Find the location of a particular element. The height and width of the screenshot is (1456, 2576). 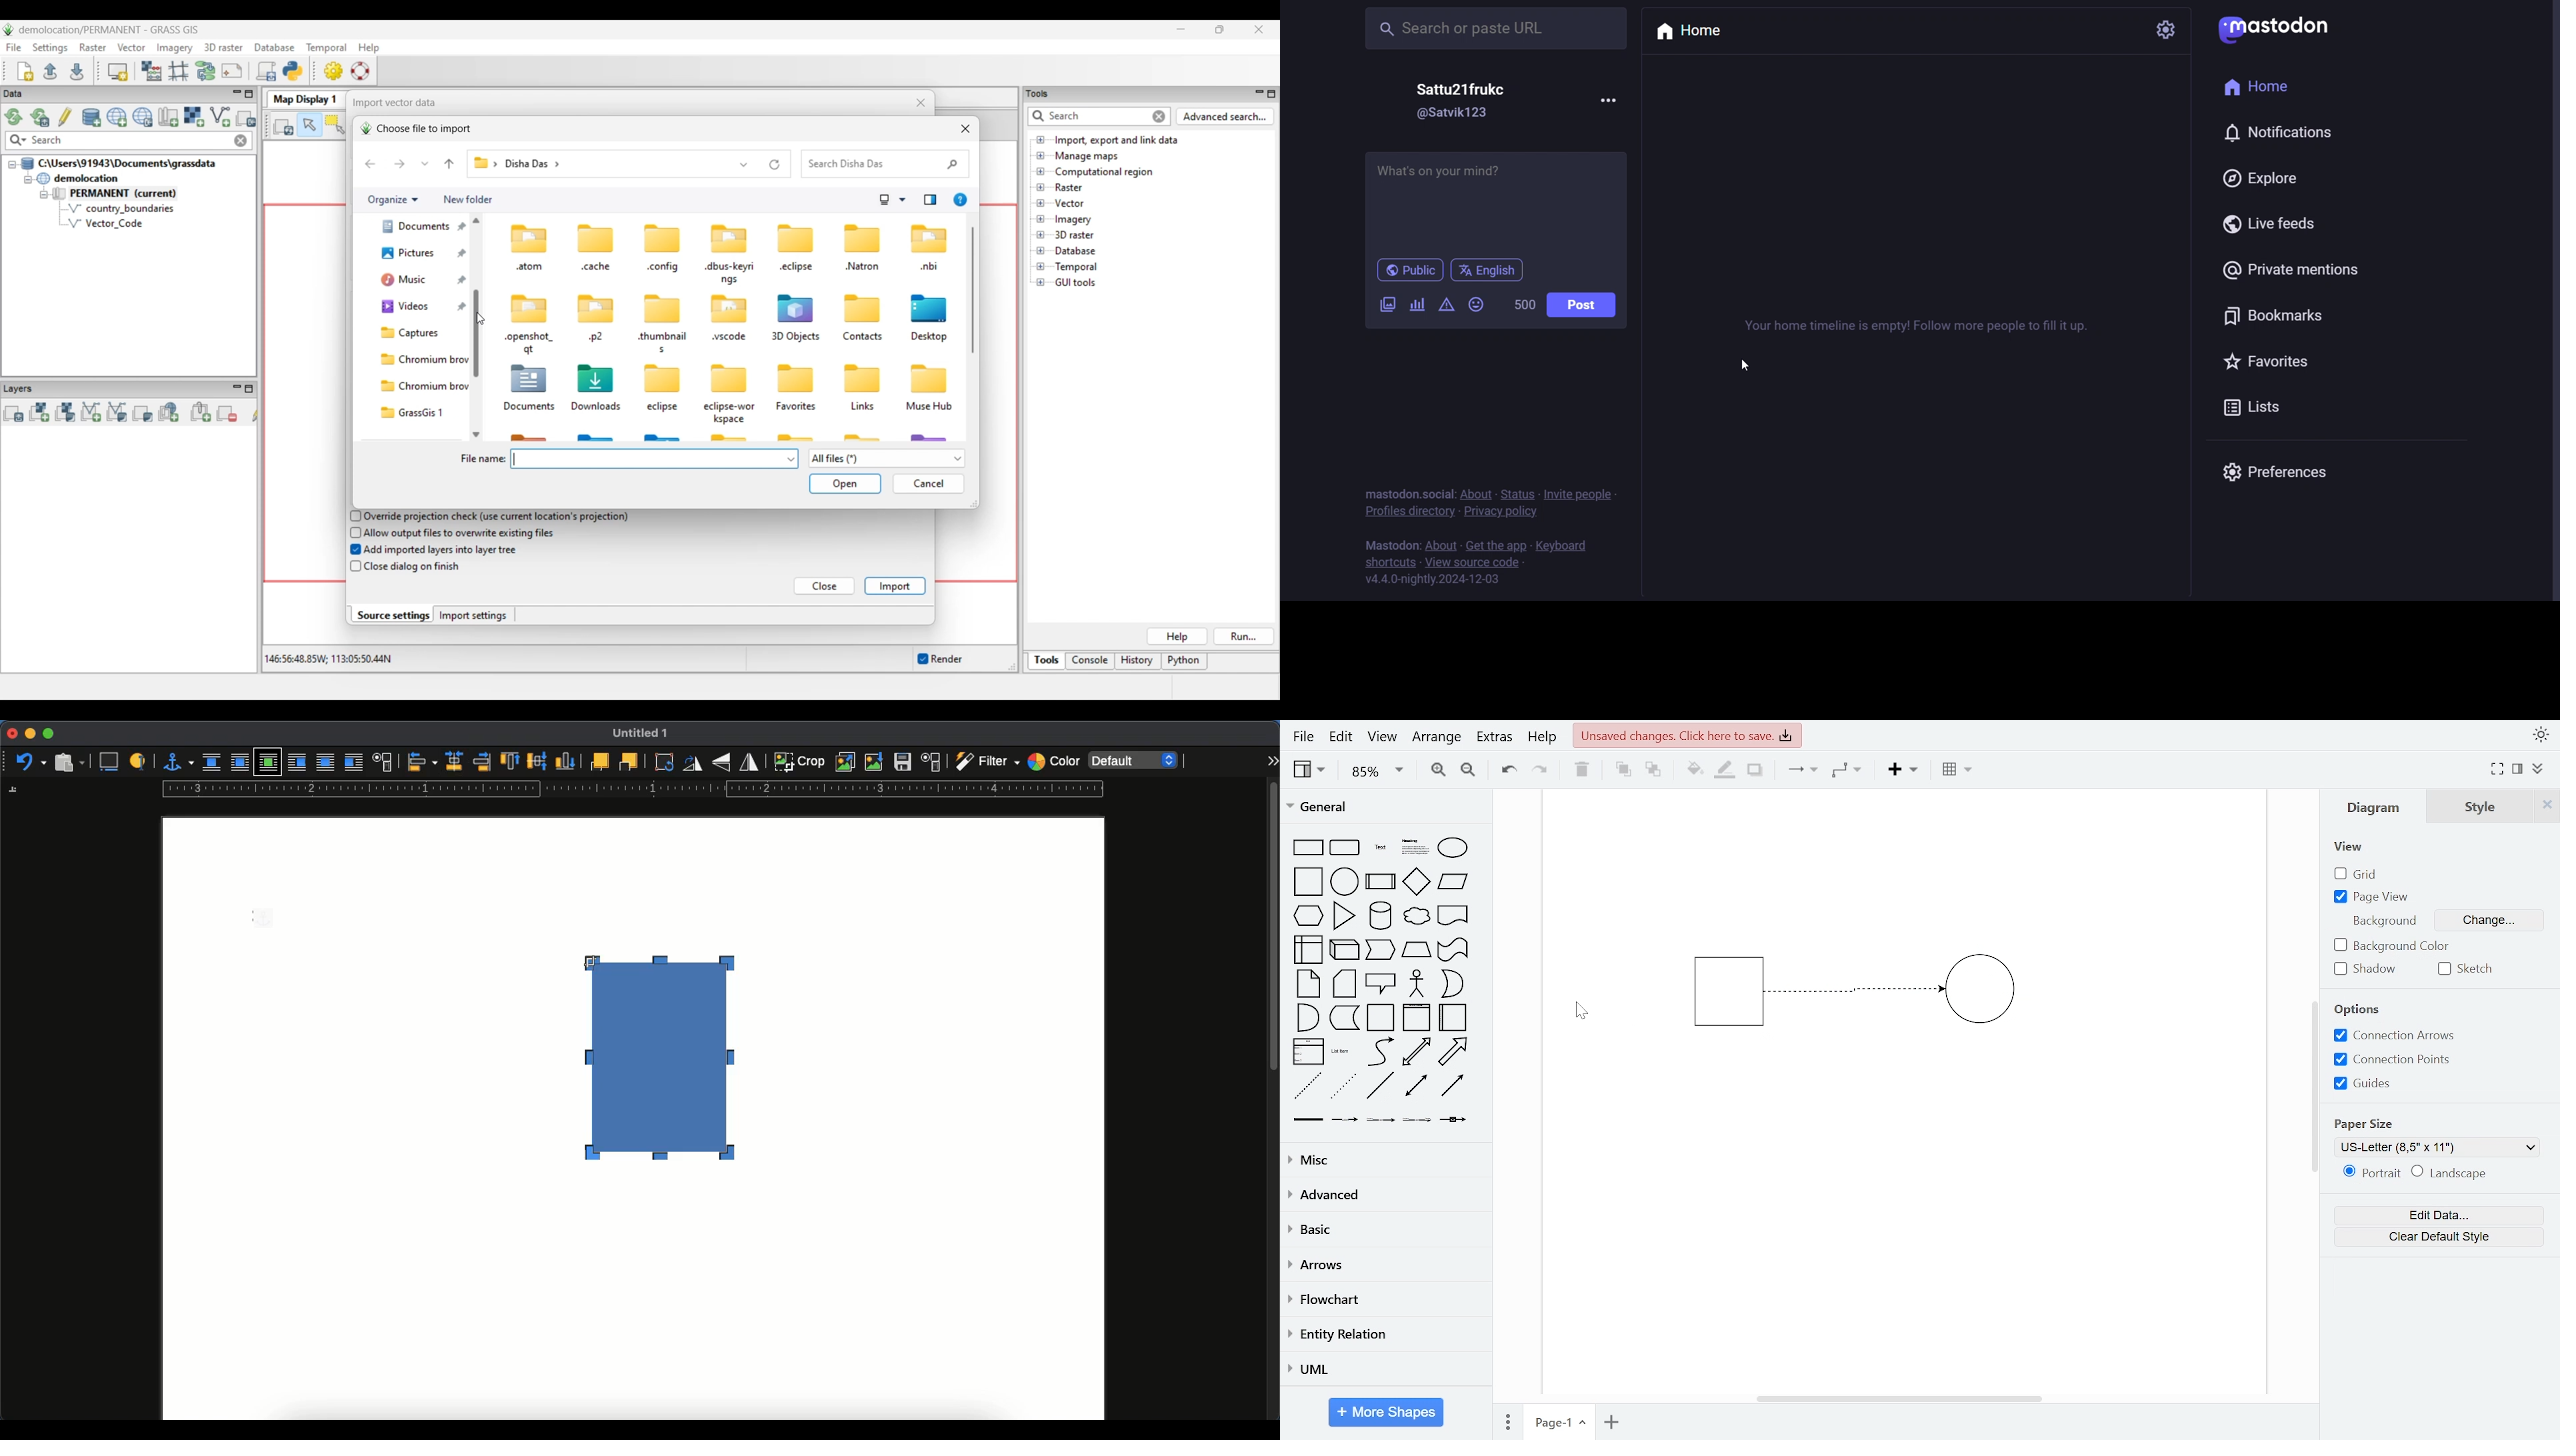

anchor for object is located at coordinates (178, 761).